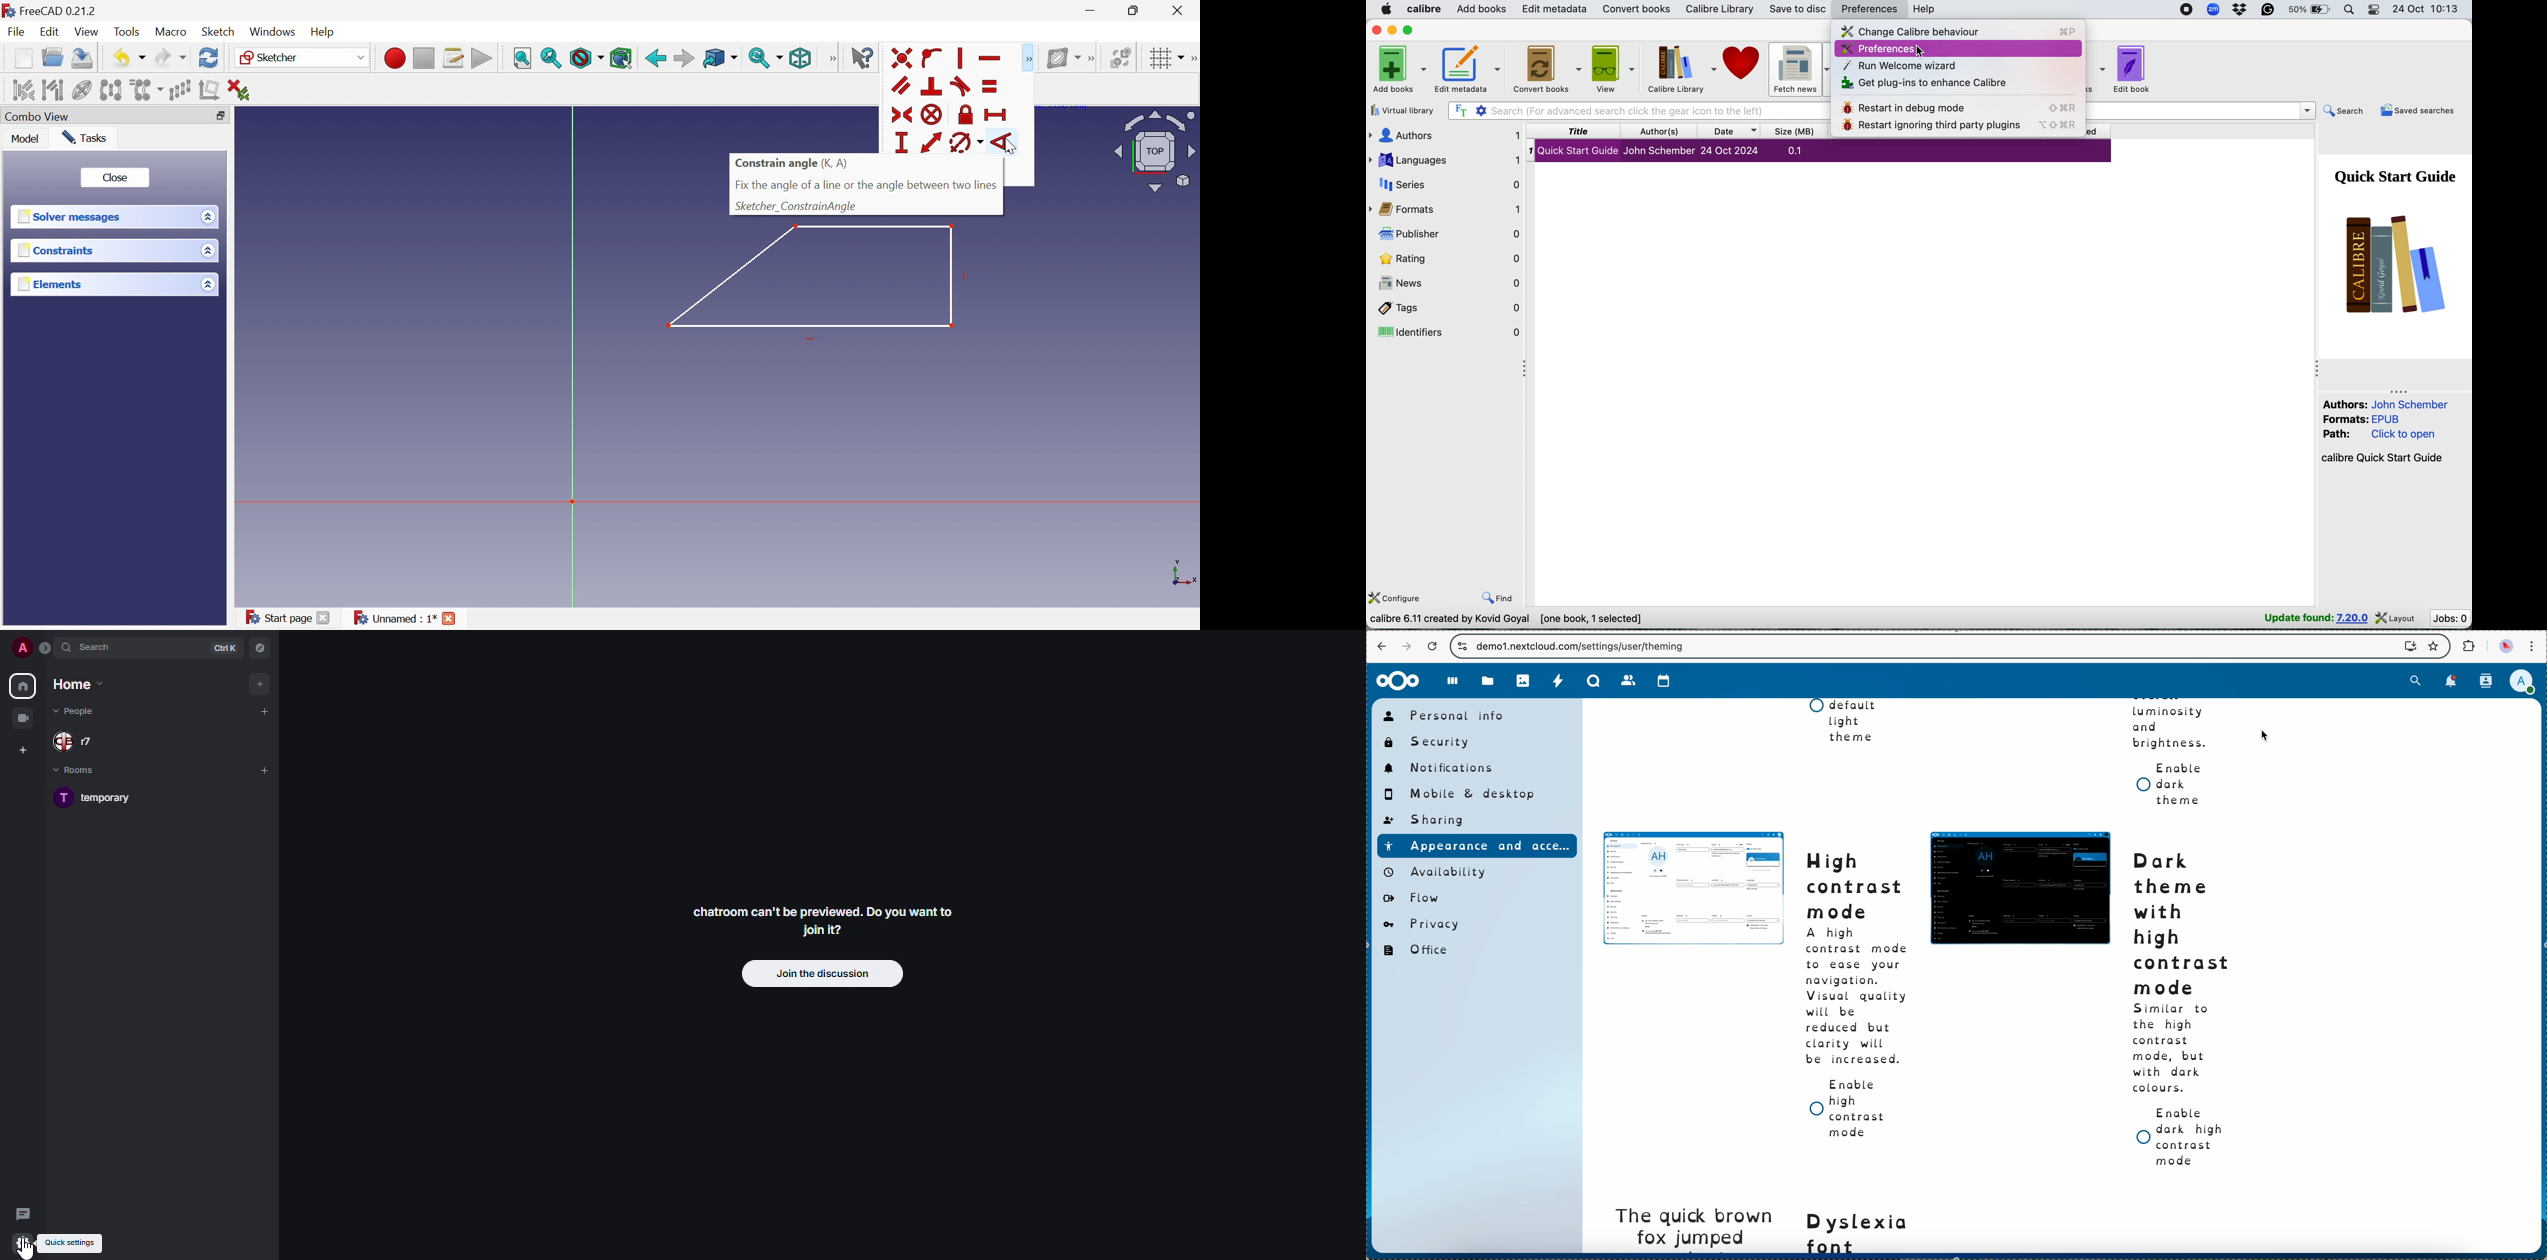 The width and height of the screenshot is (2548, 1260). I want to click on Close, so click(325, 619).